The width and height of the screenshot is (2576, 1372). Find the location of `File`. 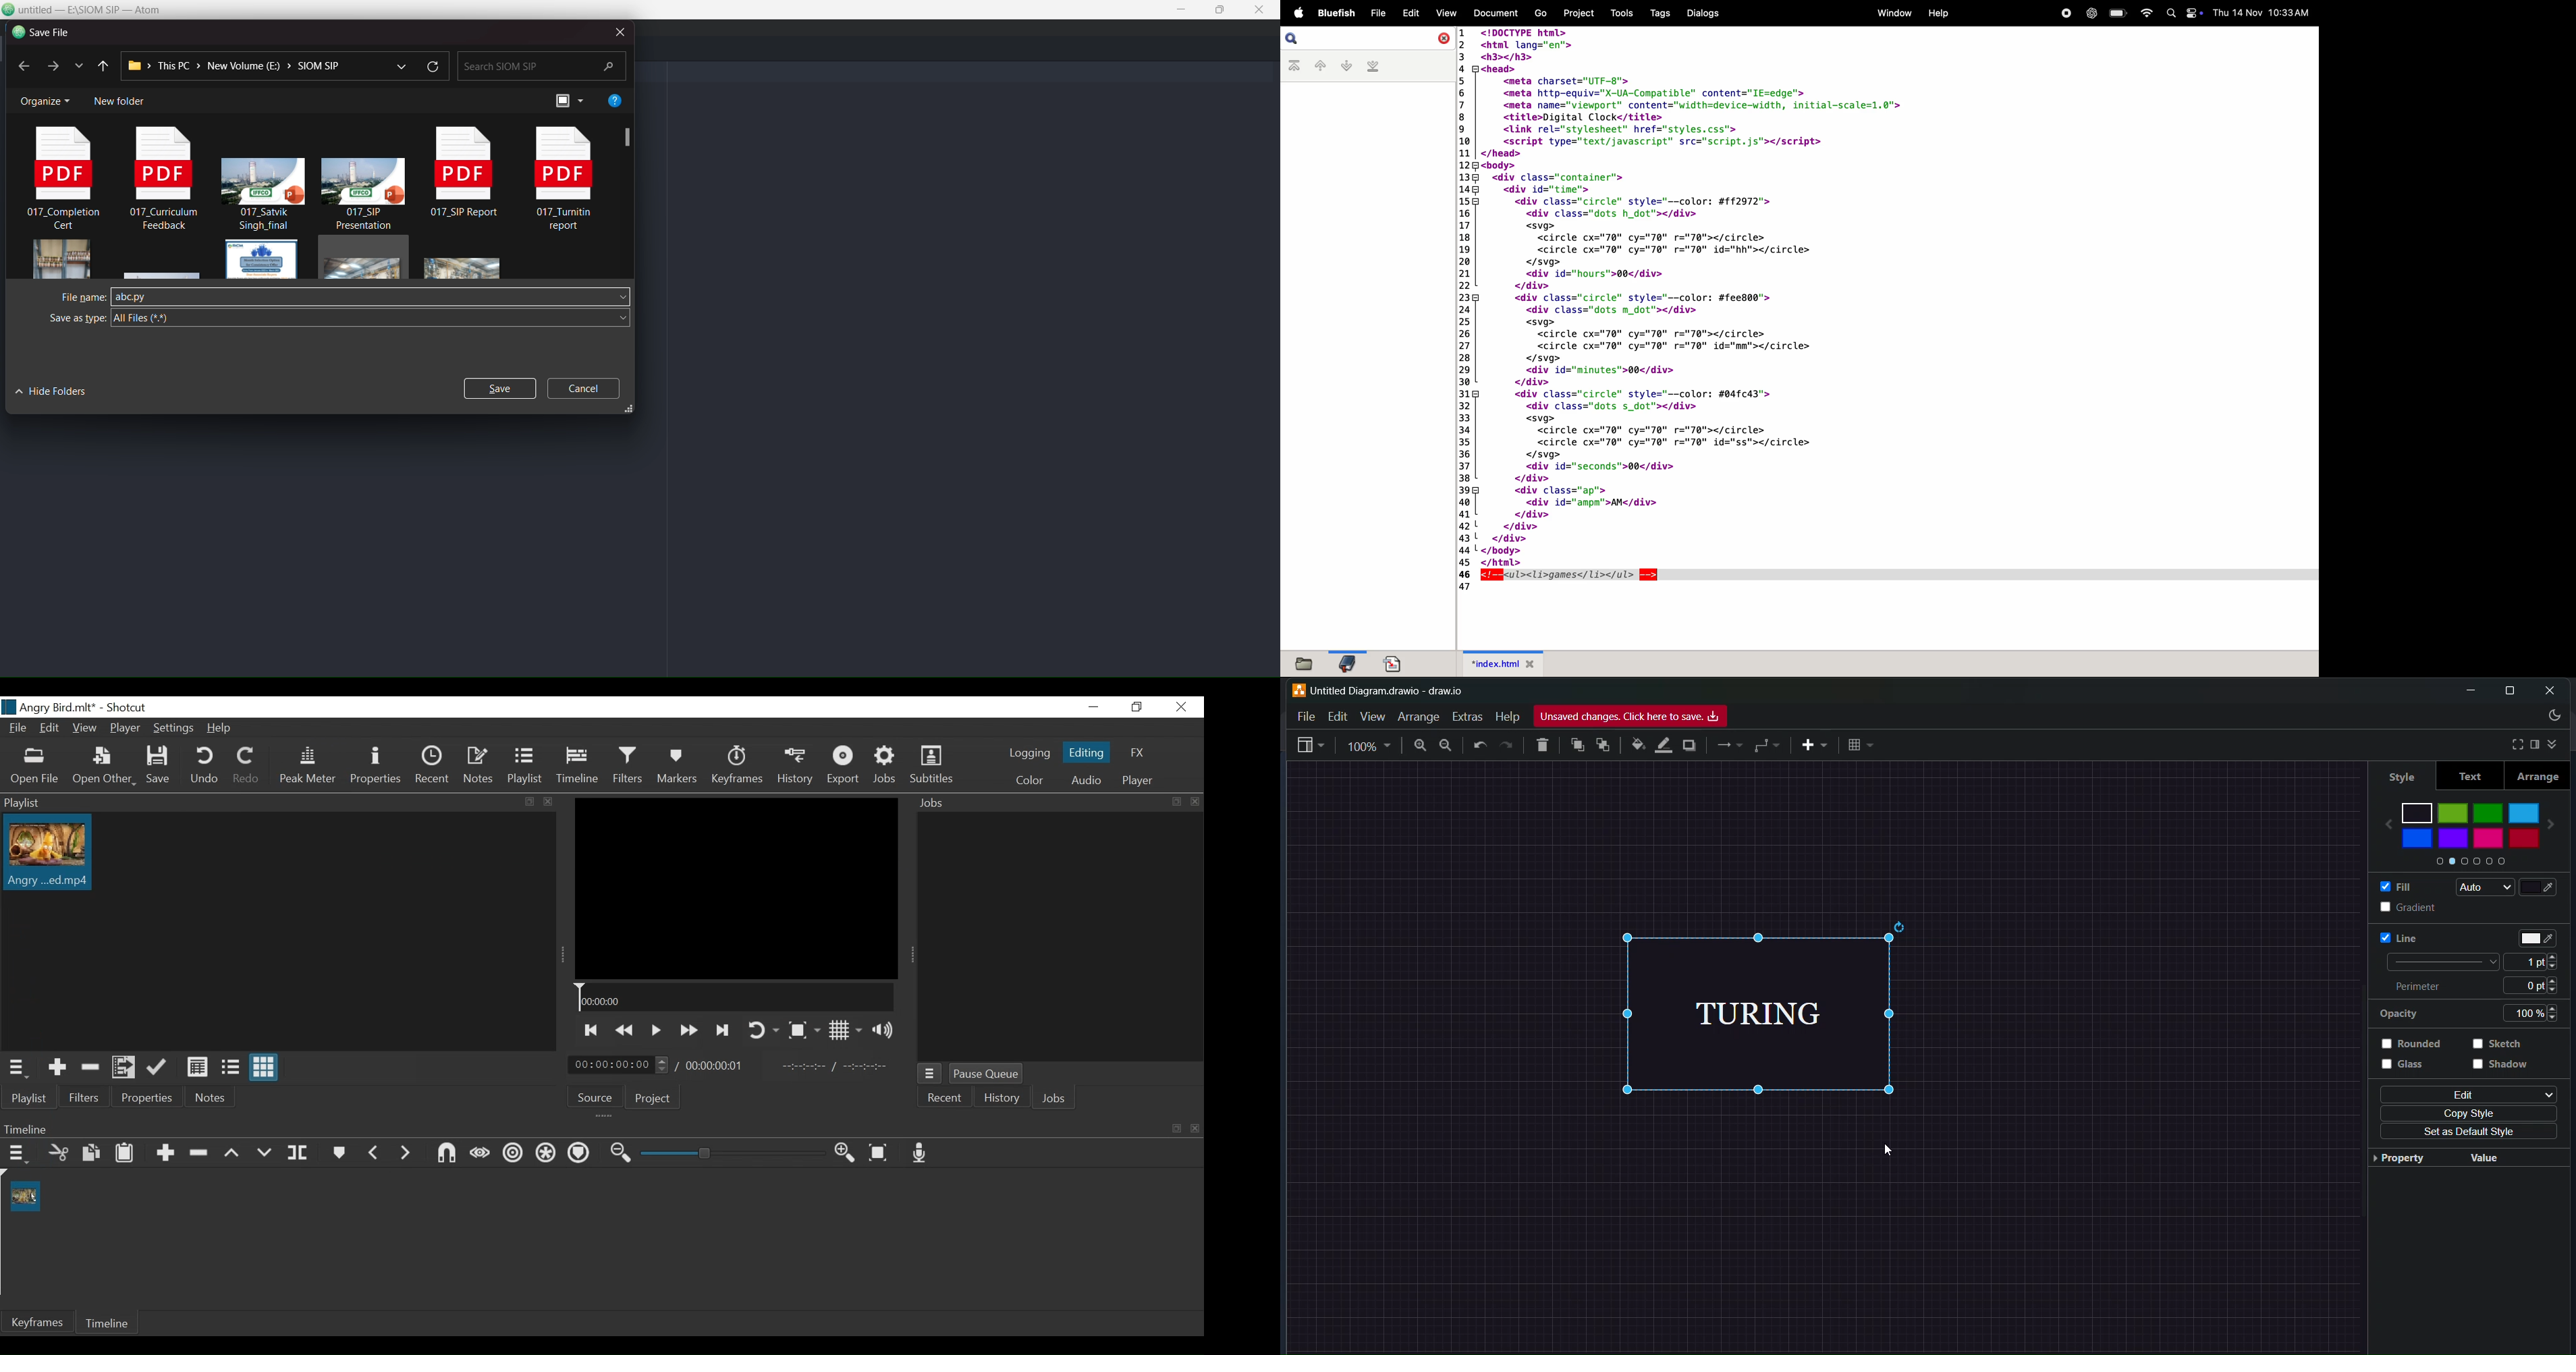

File is located at coordinates (17, 727).